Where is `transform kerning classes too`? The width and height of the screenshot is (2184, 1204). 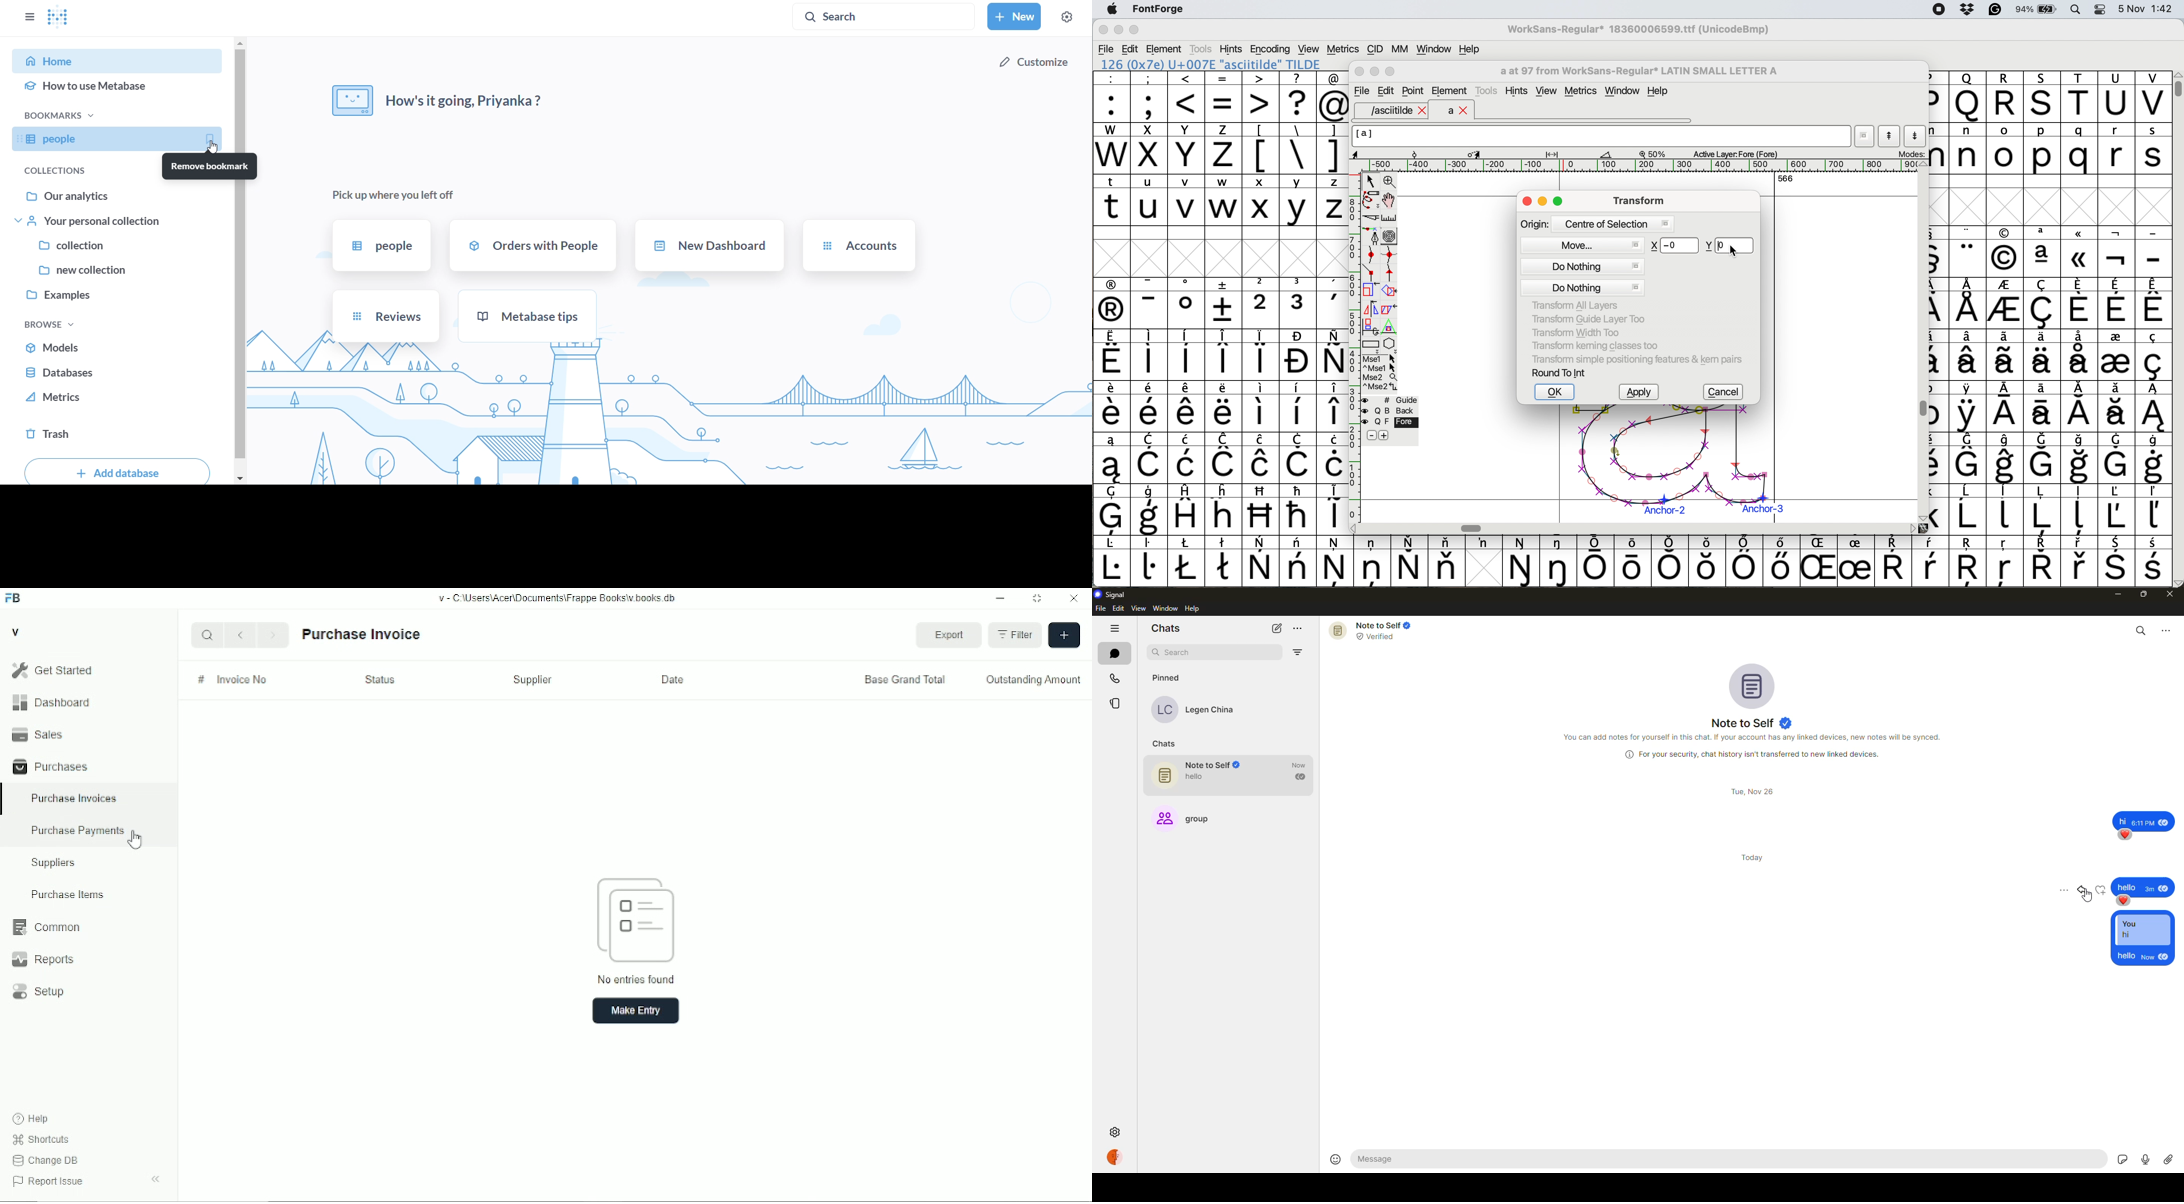
transform kerning classes too is located at coordinates (1595, 346).